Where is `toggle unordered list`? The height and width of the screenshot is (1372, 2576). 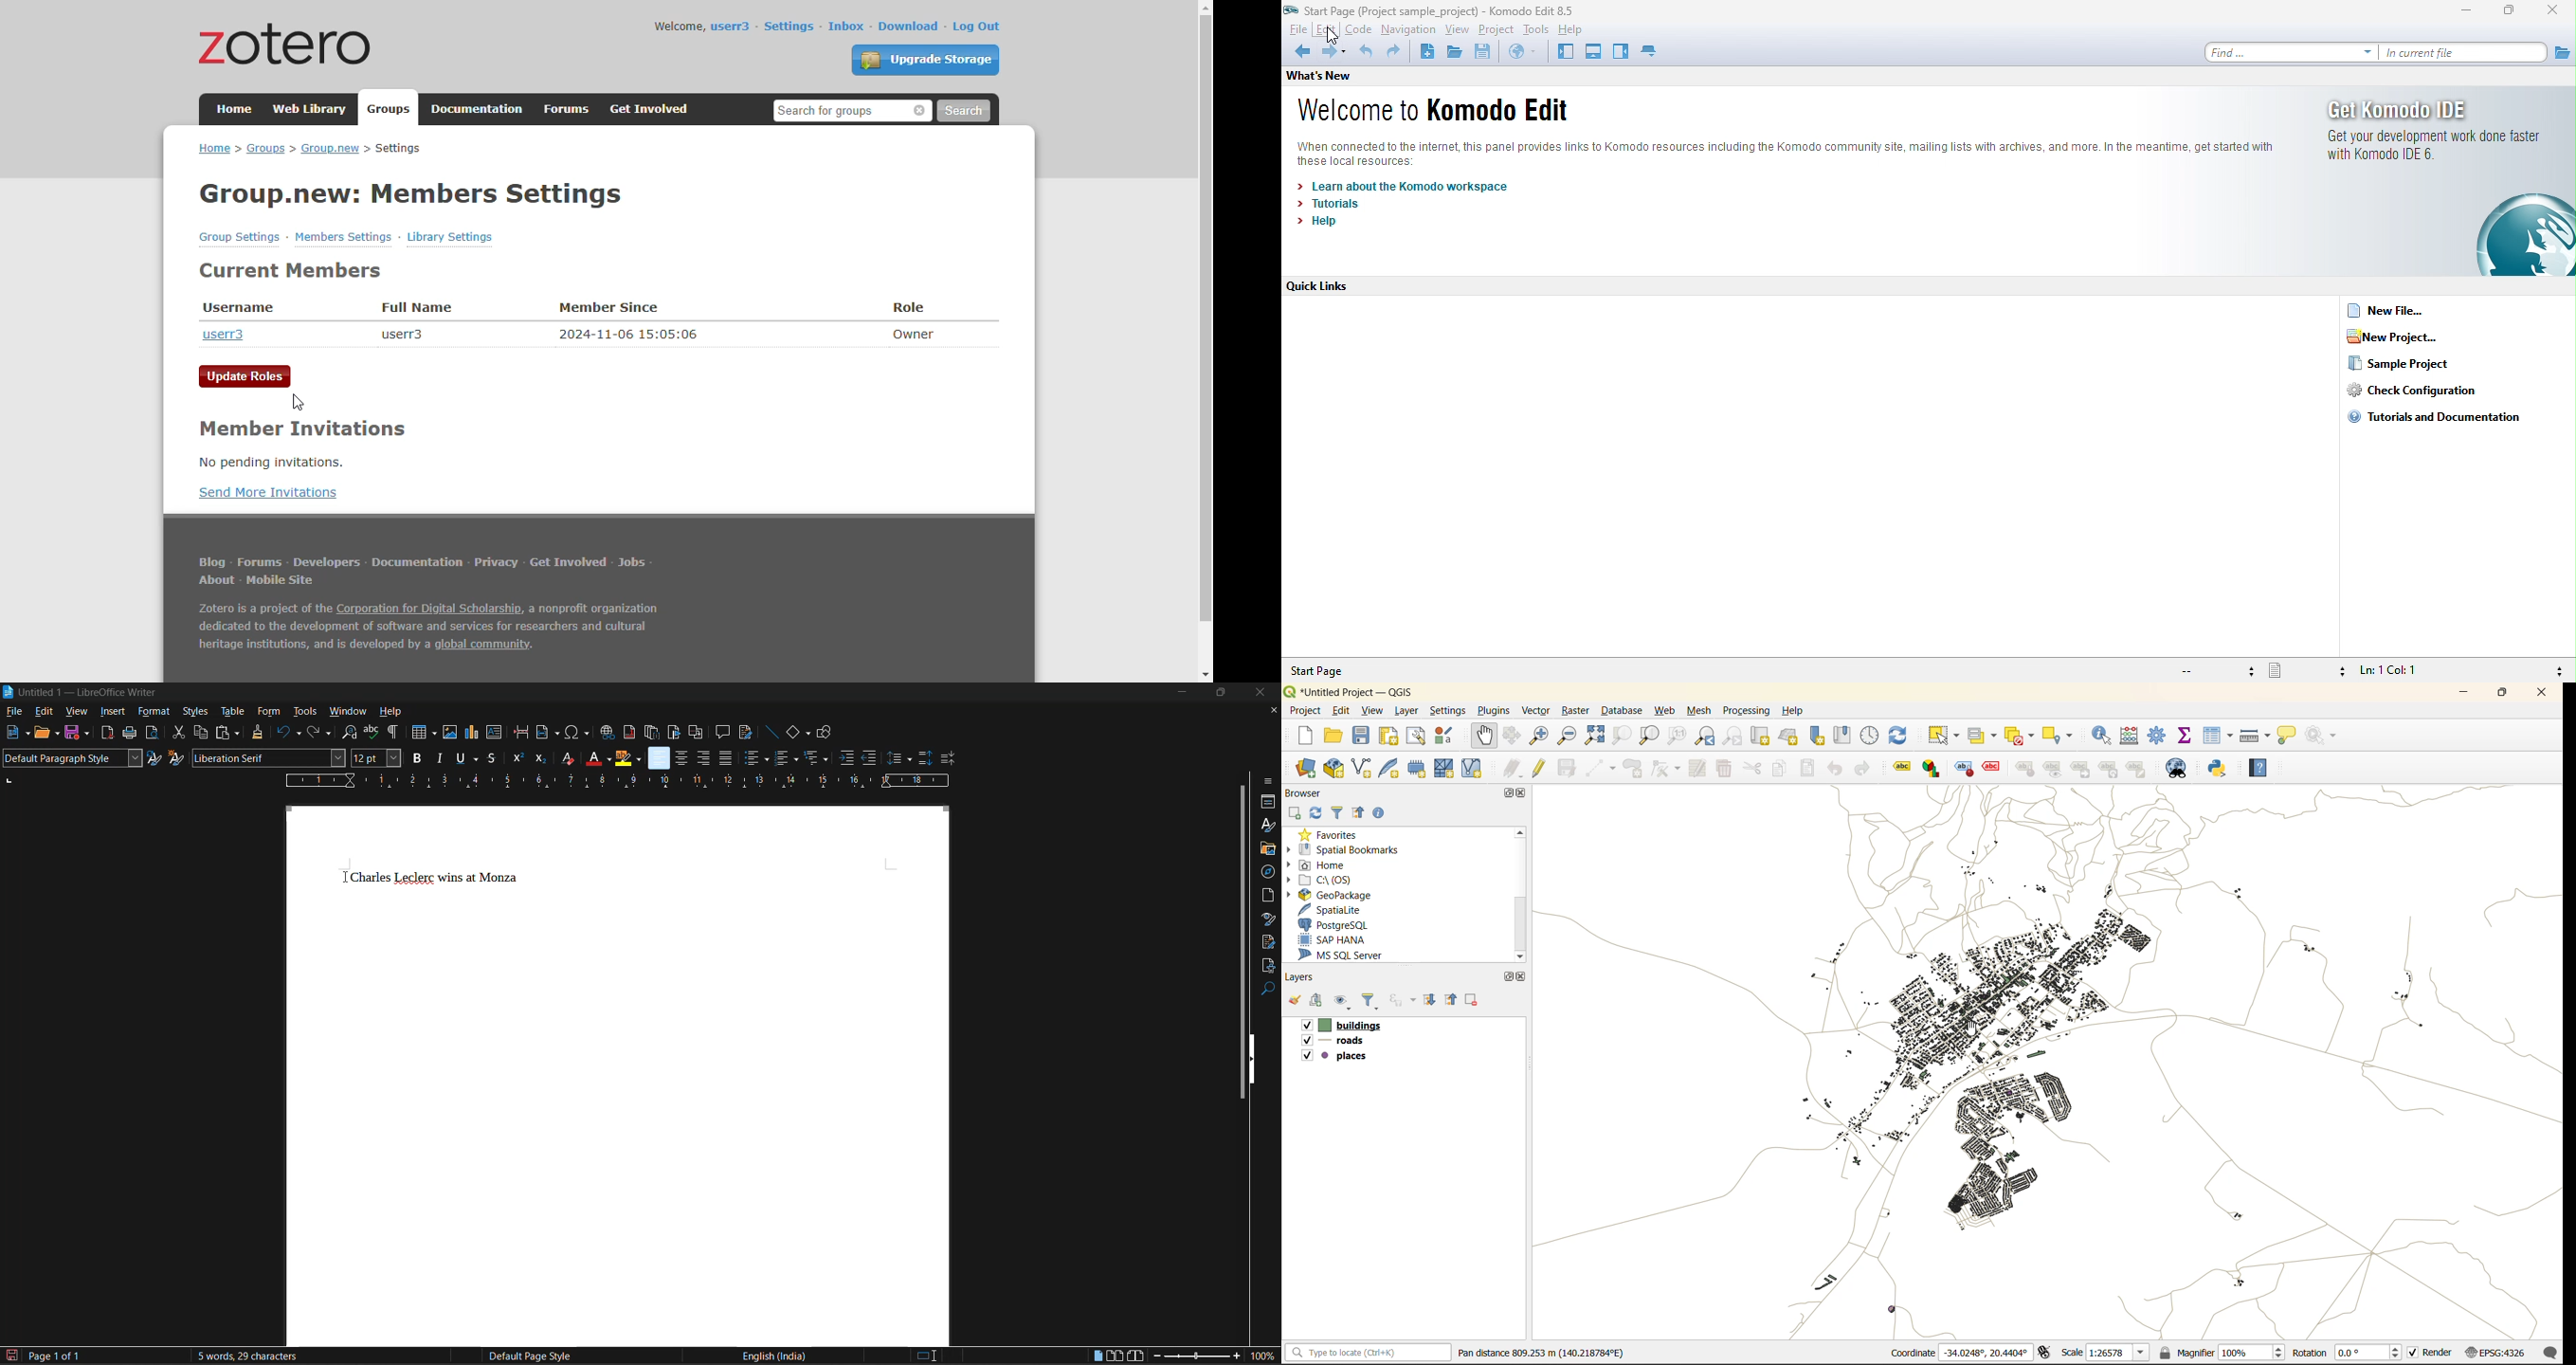 toggle unordered list is located at coordinates (756, 757).